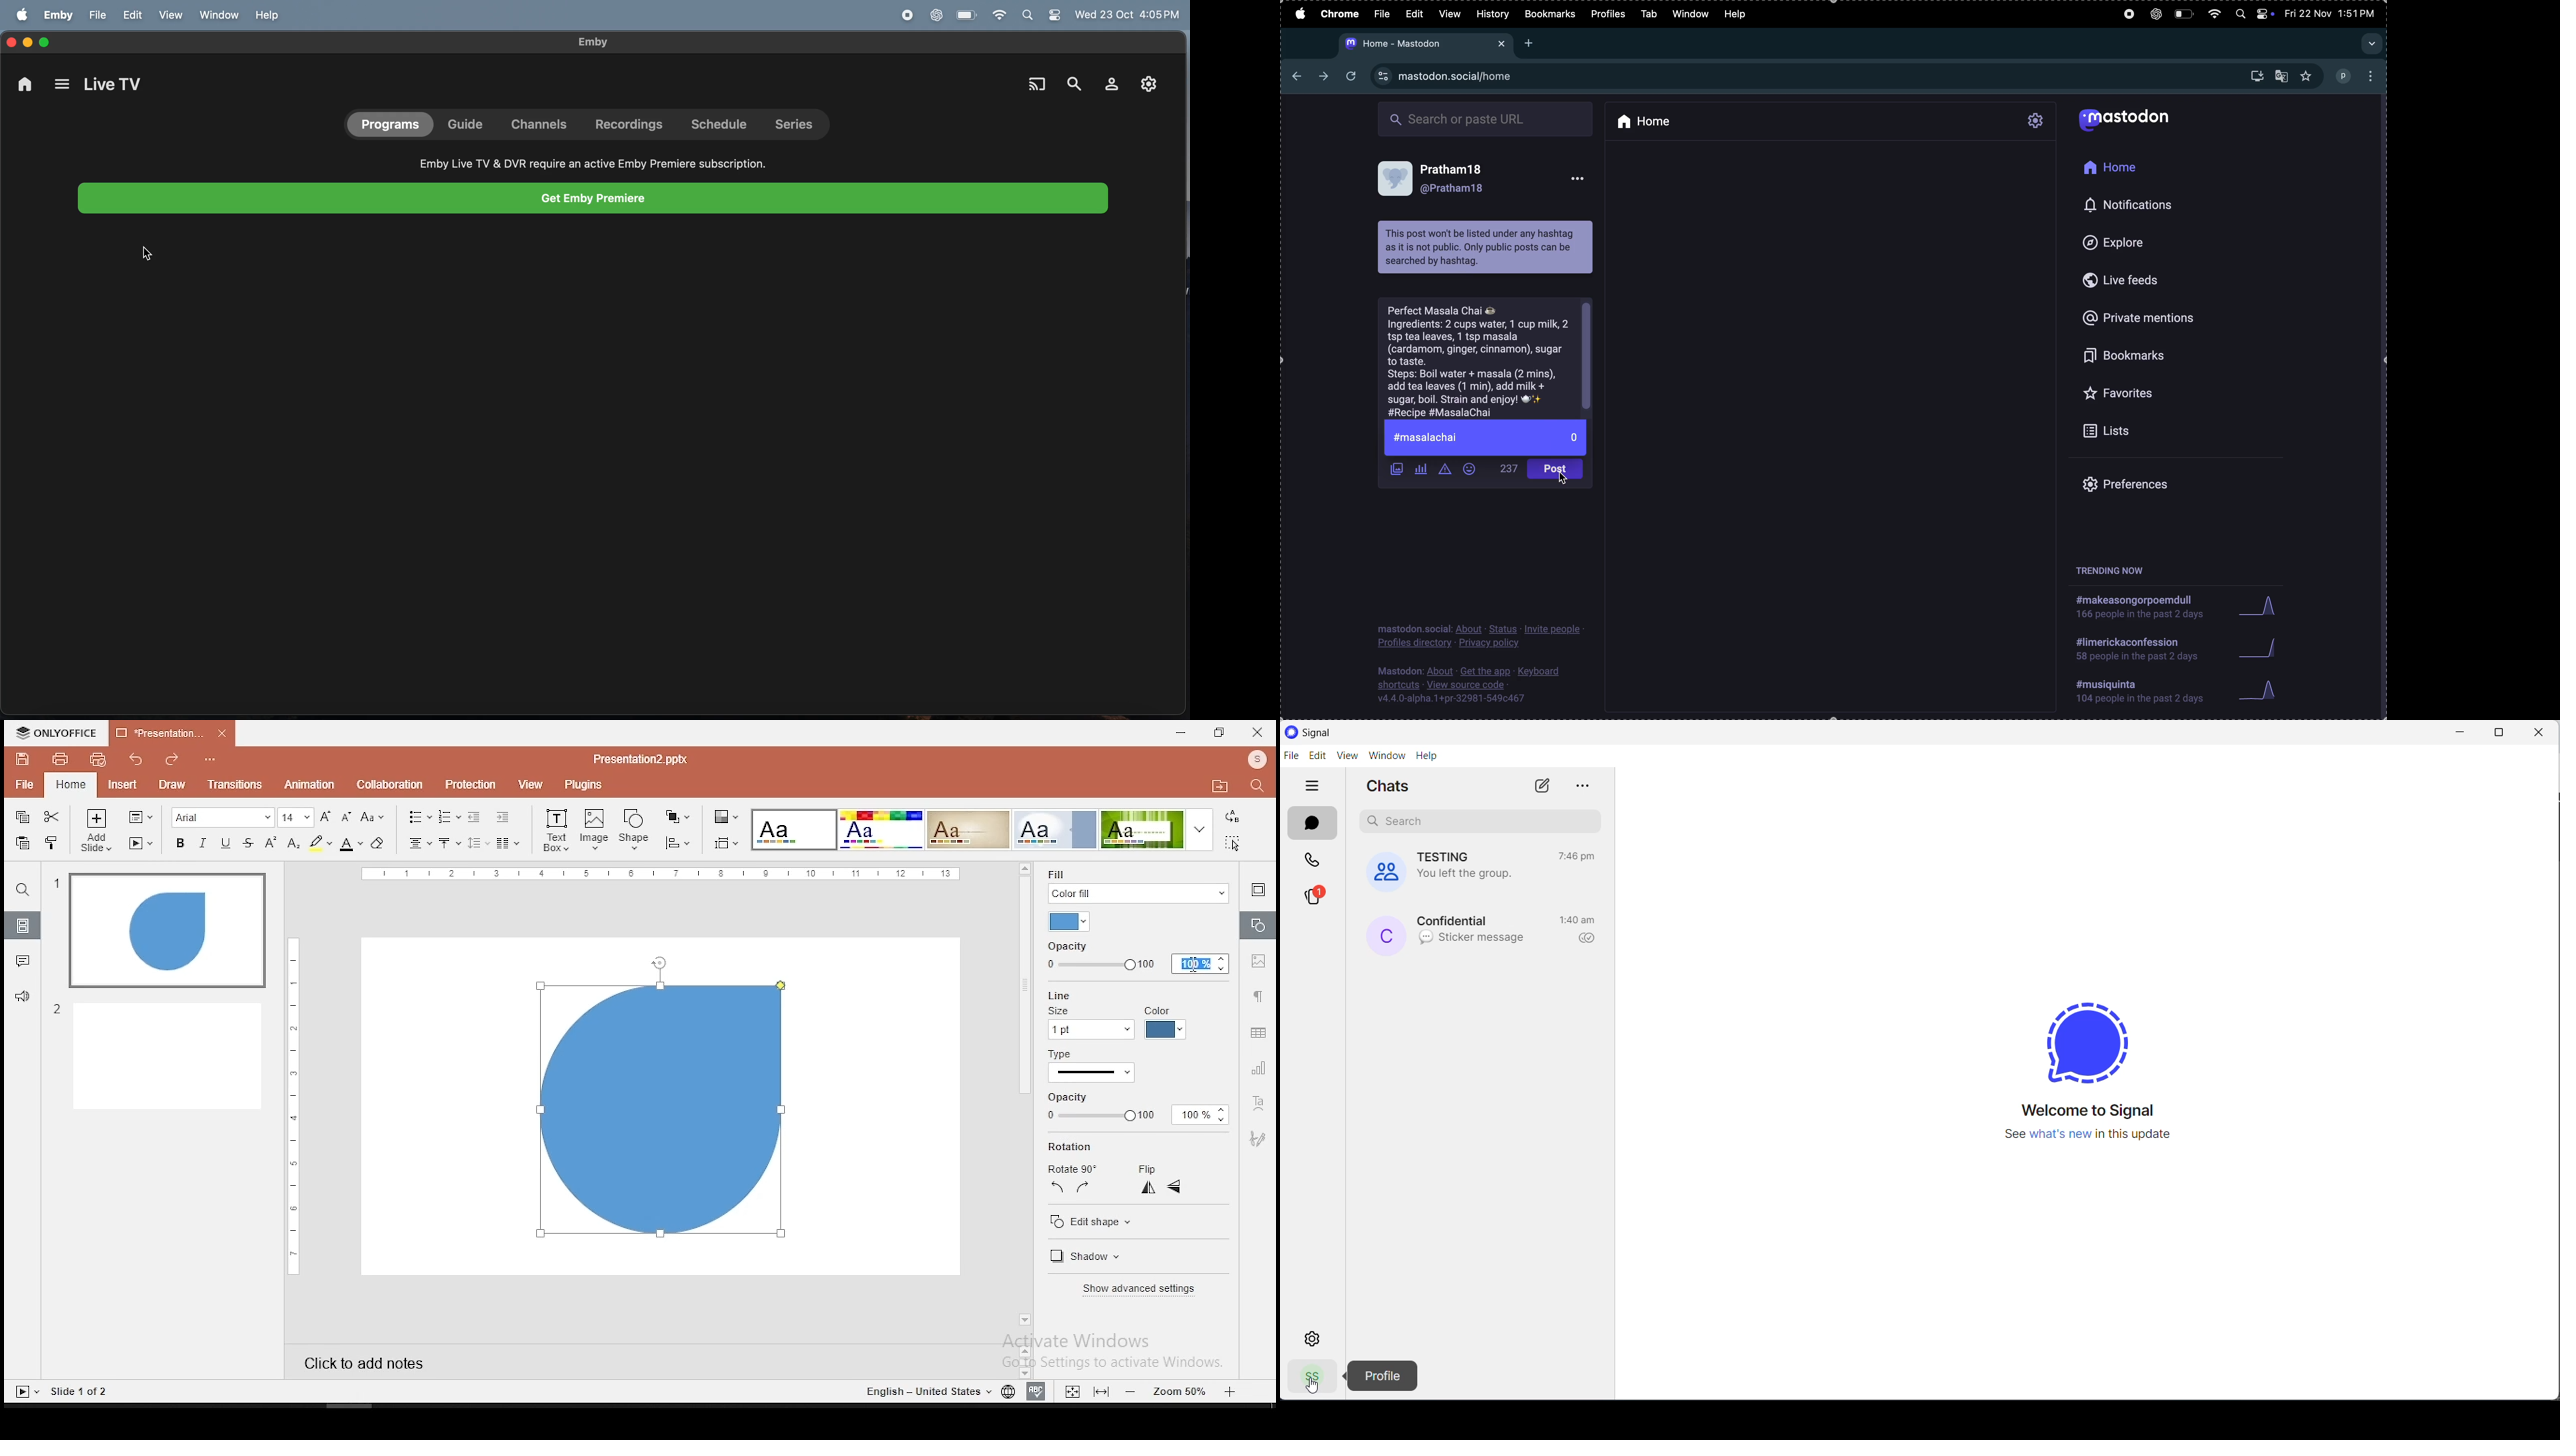  Describe the element at coordinates (1057, 1187) in the screenshot. I see `left` at that location.